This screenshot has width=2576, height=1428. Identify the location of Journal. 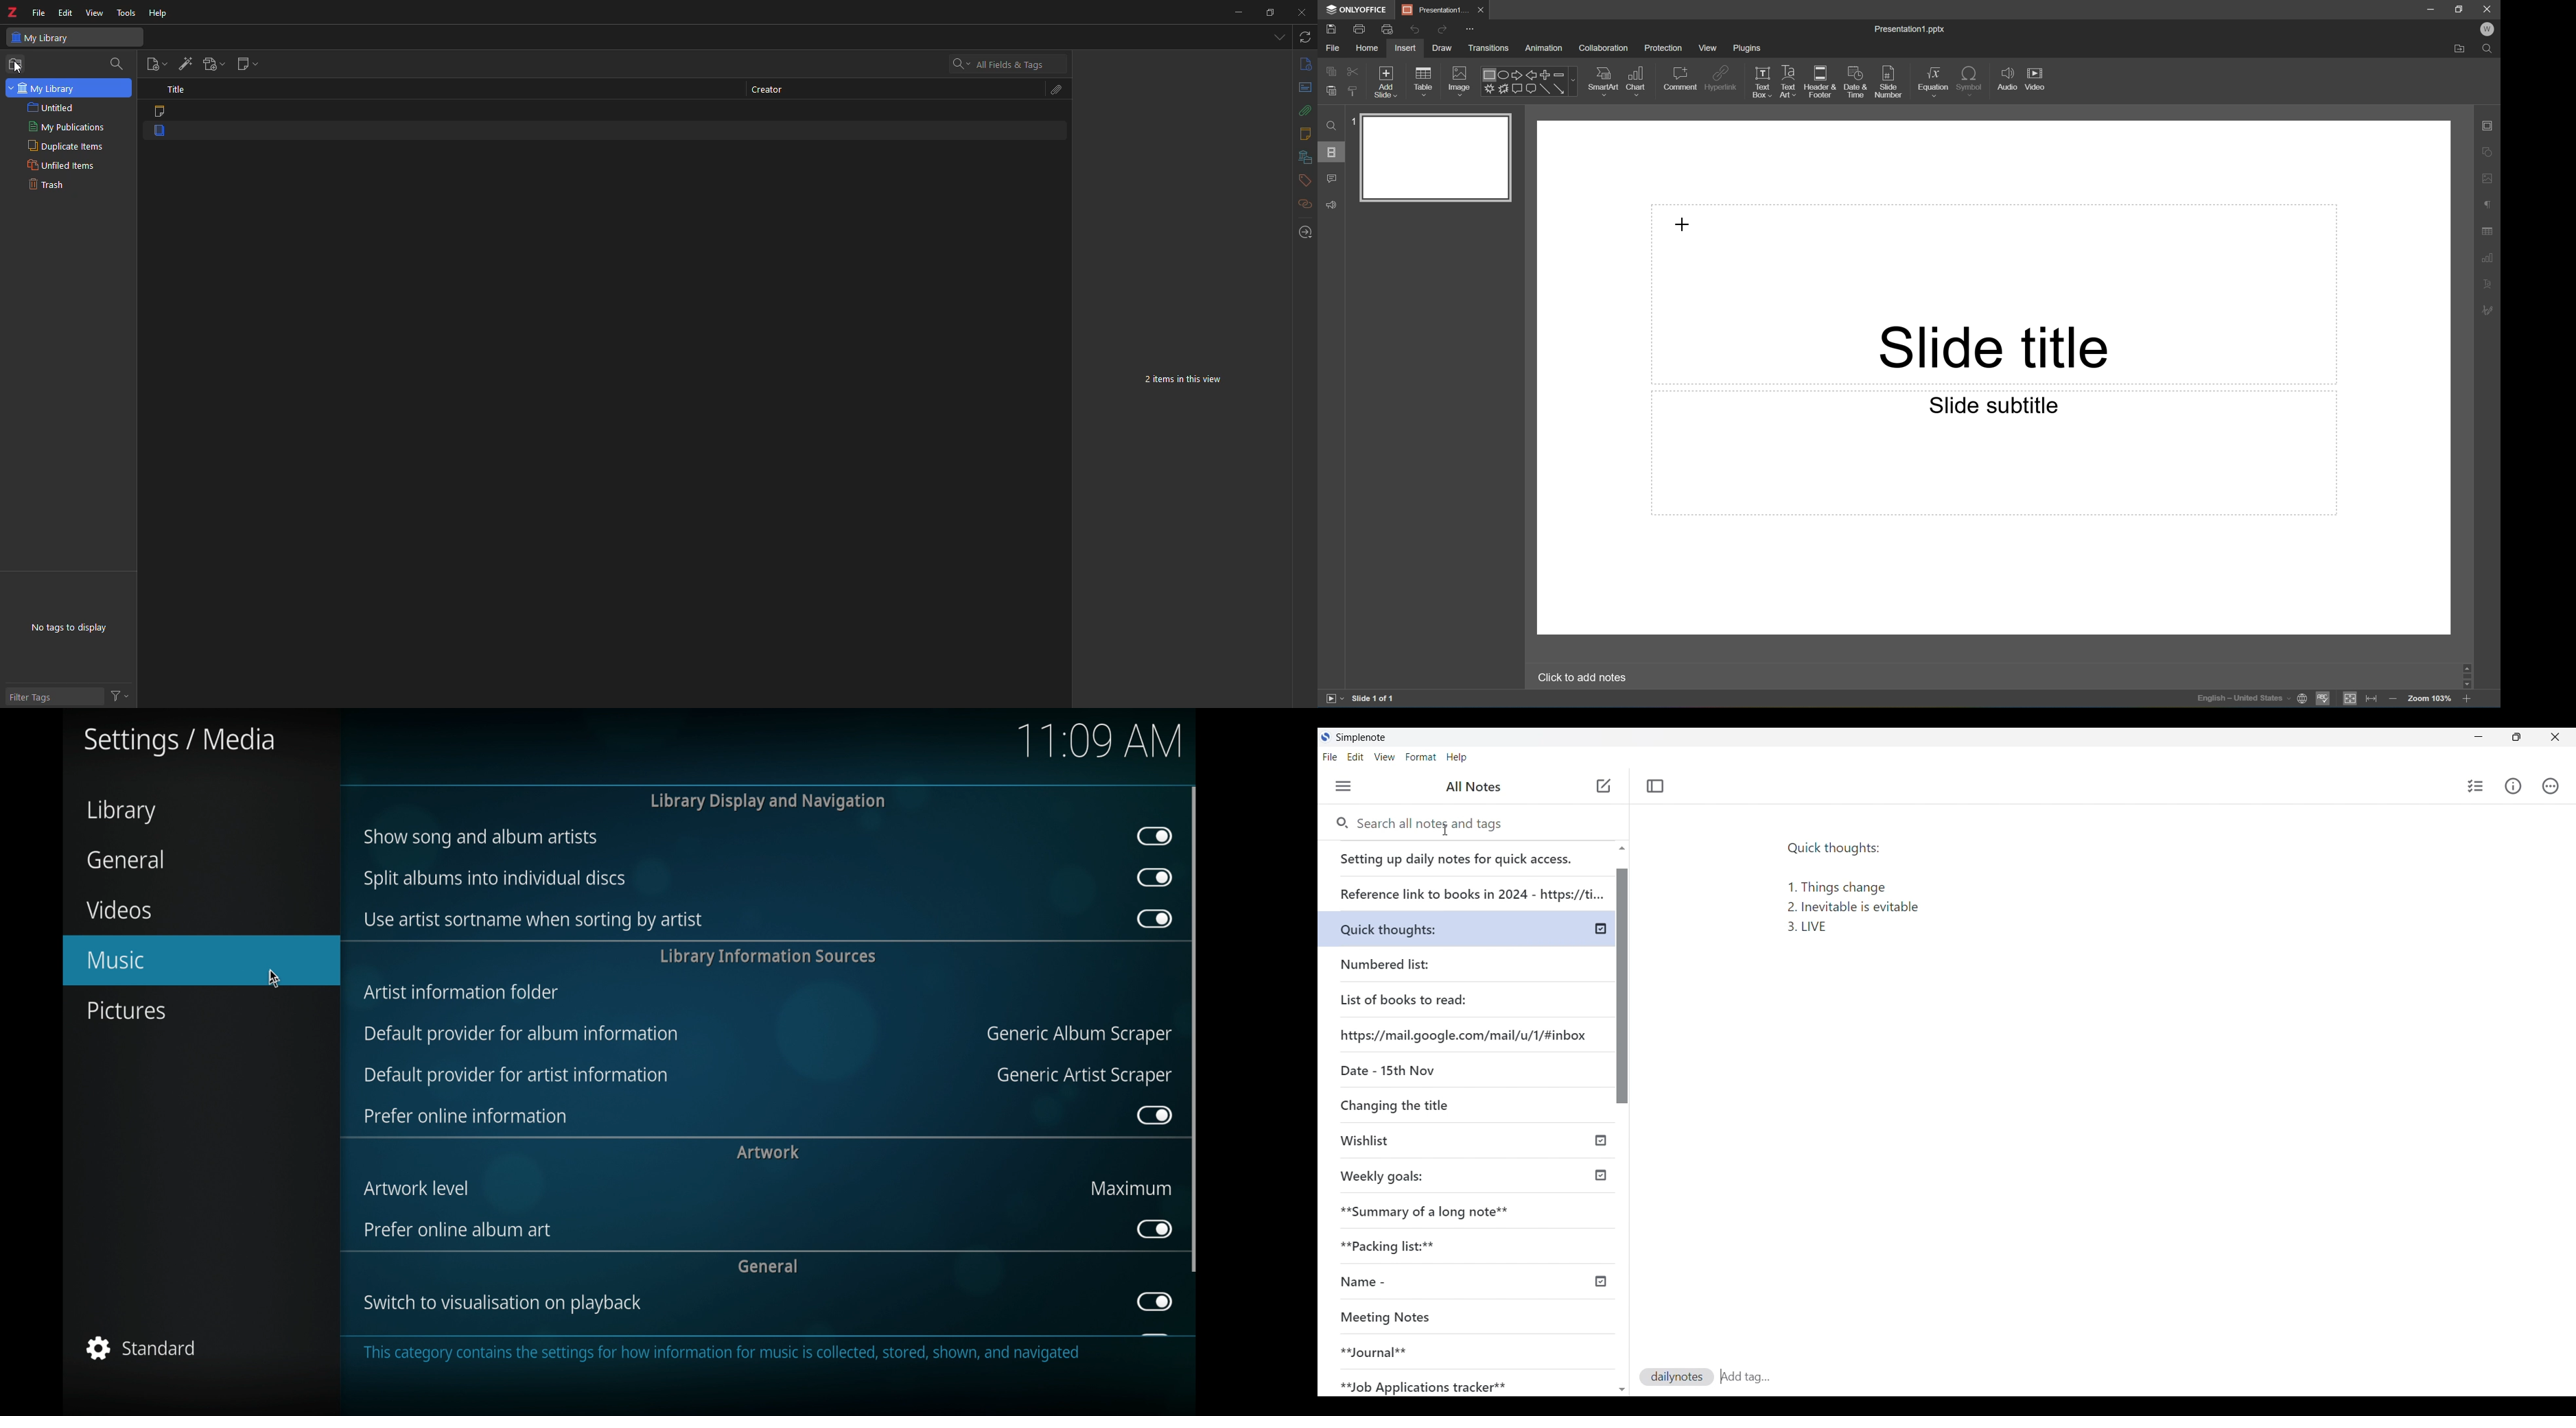
(1448, 1347).